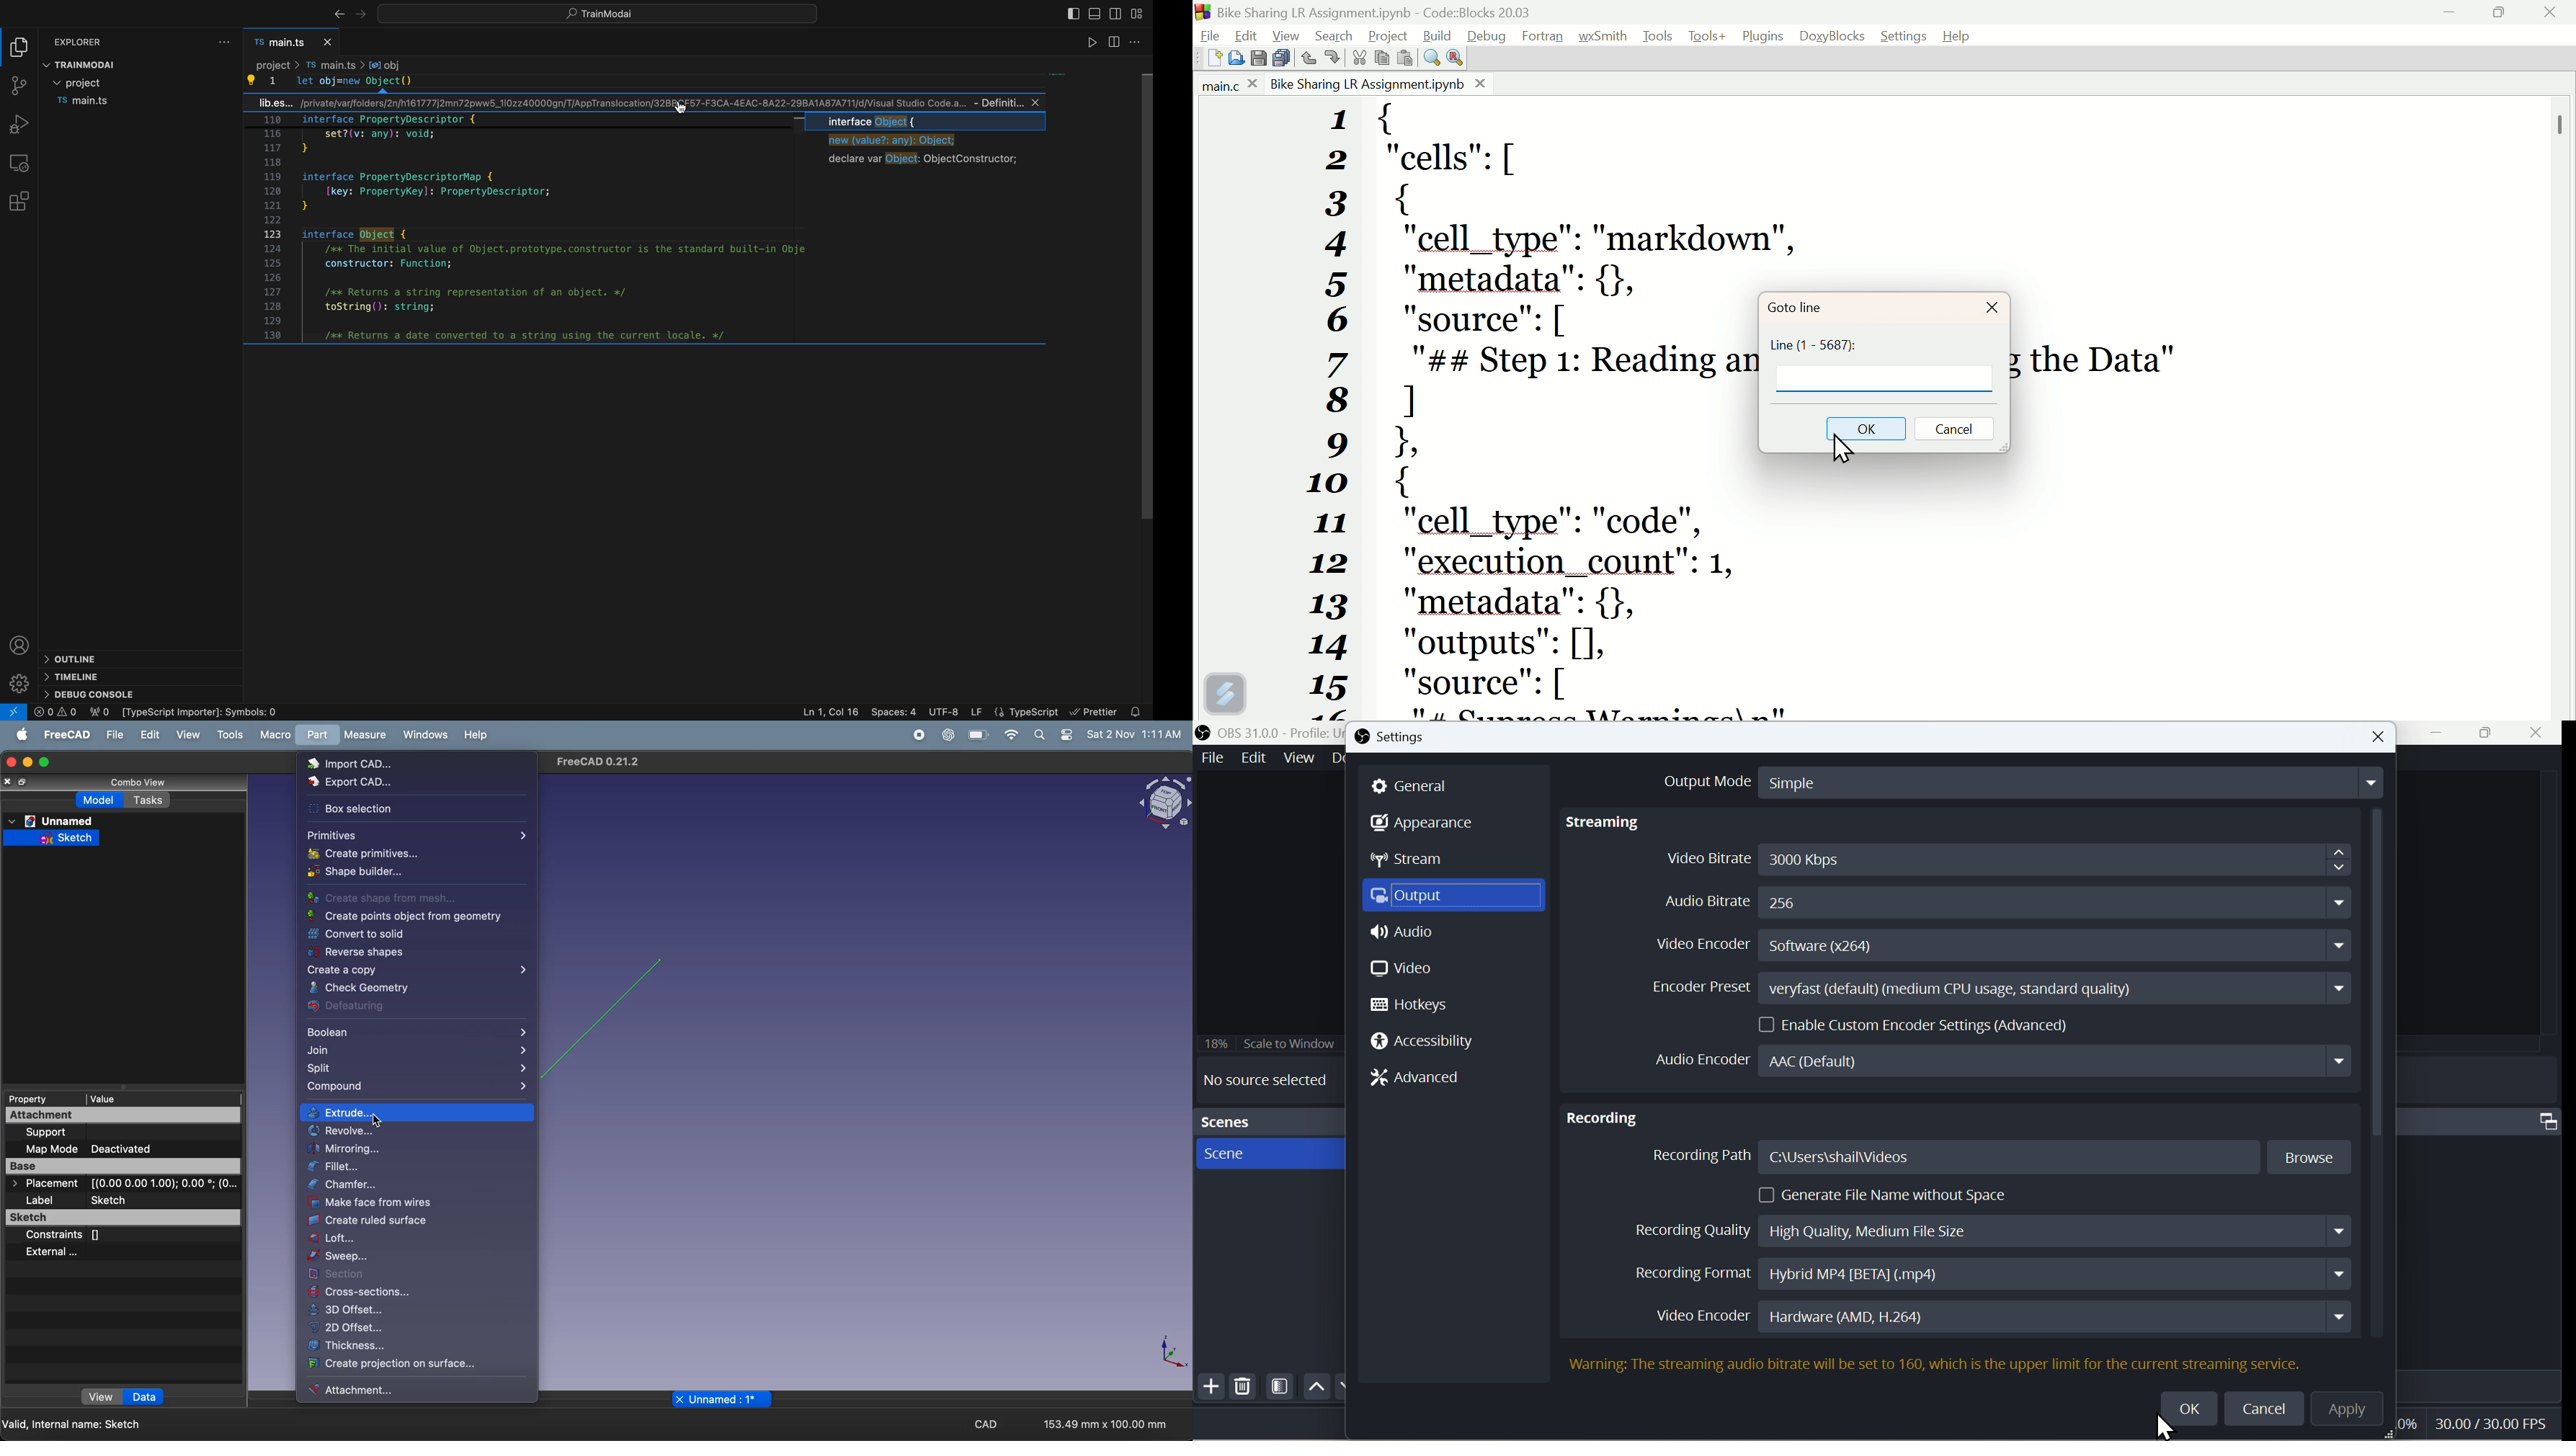  Describe the element at coordinates (2267, 1407) in the screenshot. I see `cancel` at that location.